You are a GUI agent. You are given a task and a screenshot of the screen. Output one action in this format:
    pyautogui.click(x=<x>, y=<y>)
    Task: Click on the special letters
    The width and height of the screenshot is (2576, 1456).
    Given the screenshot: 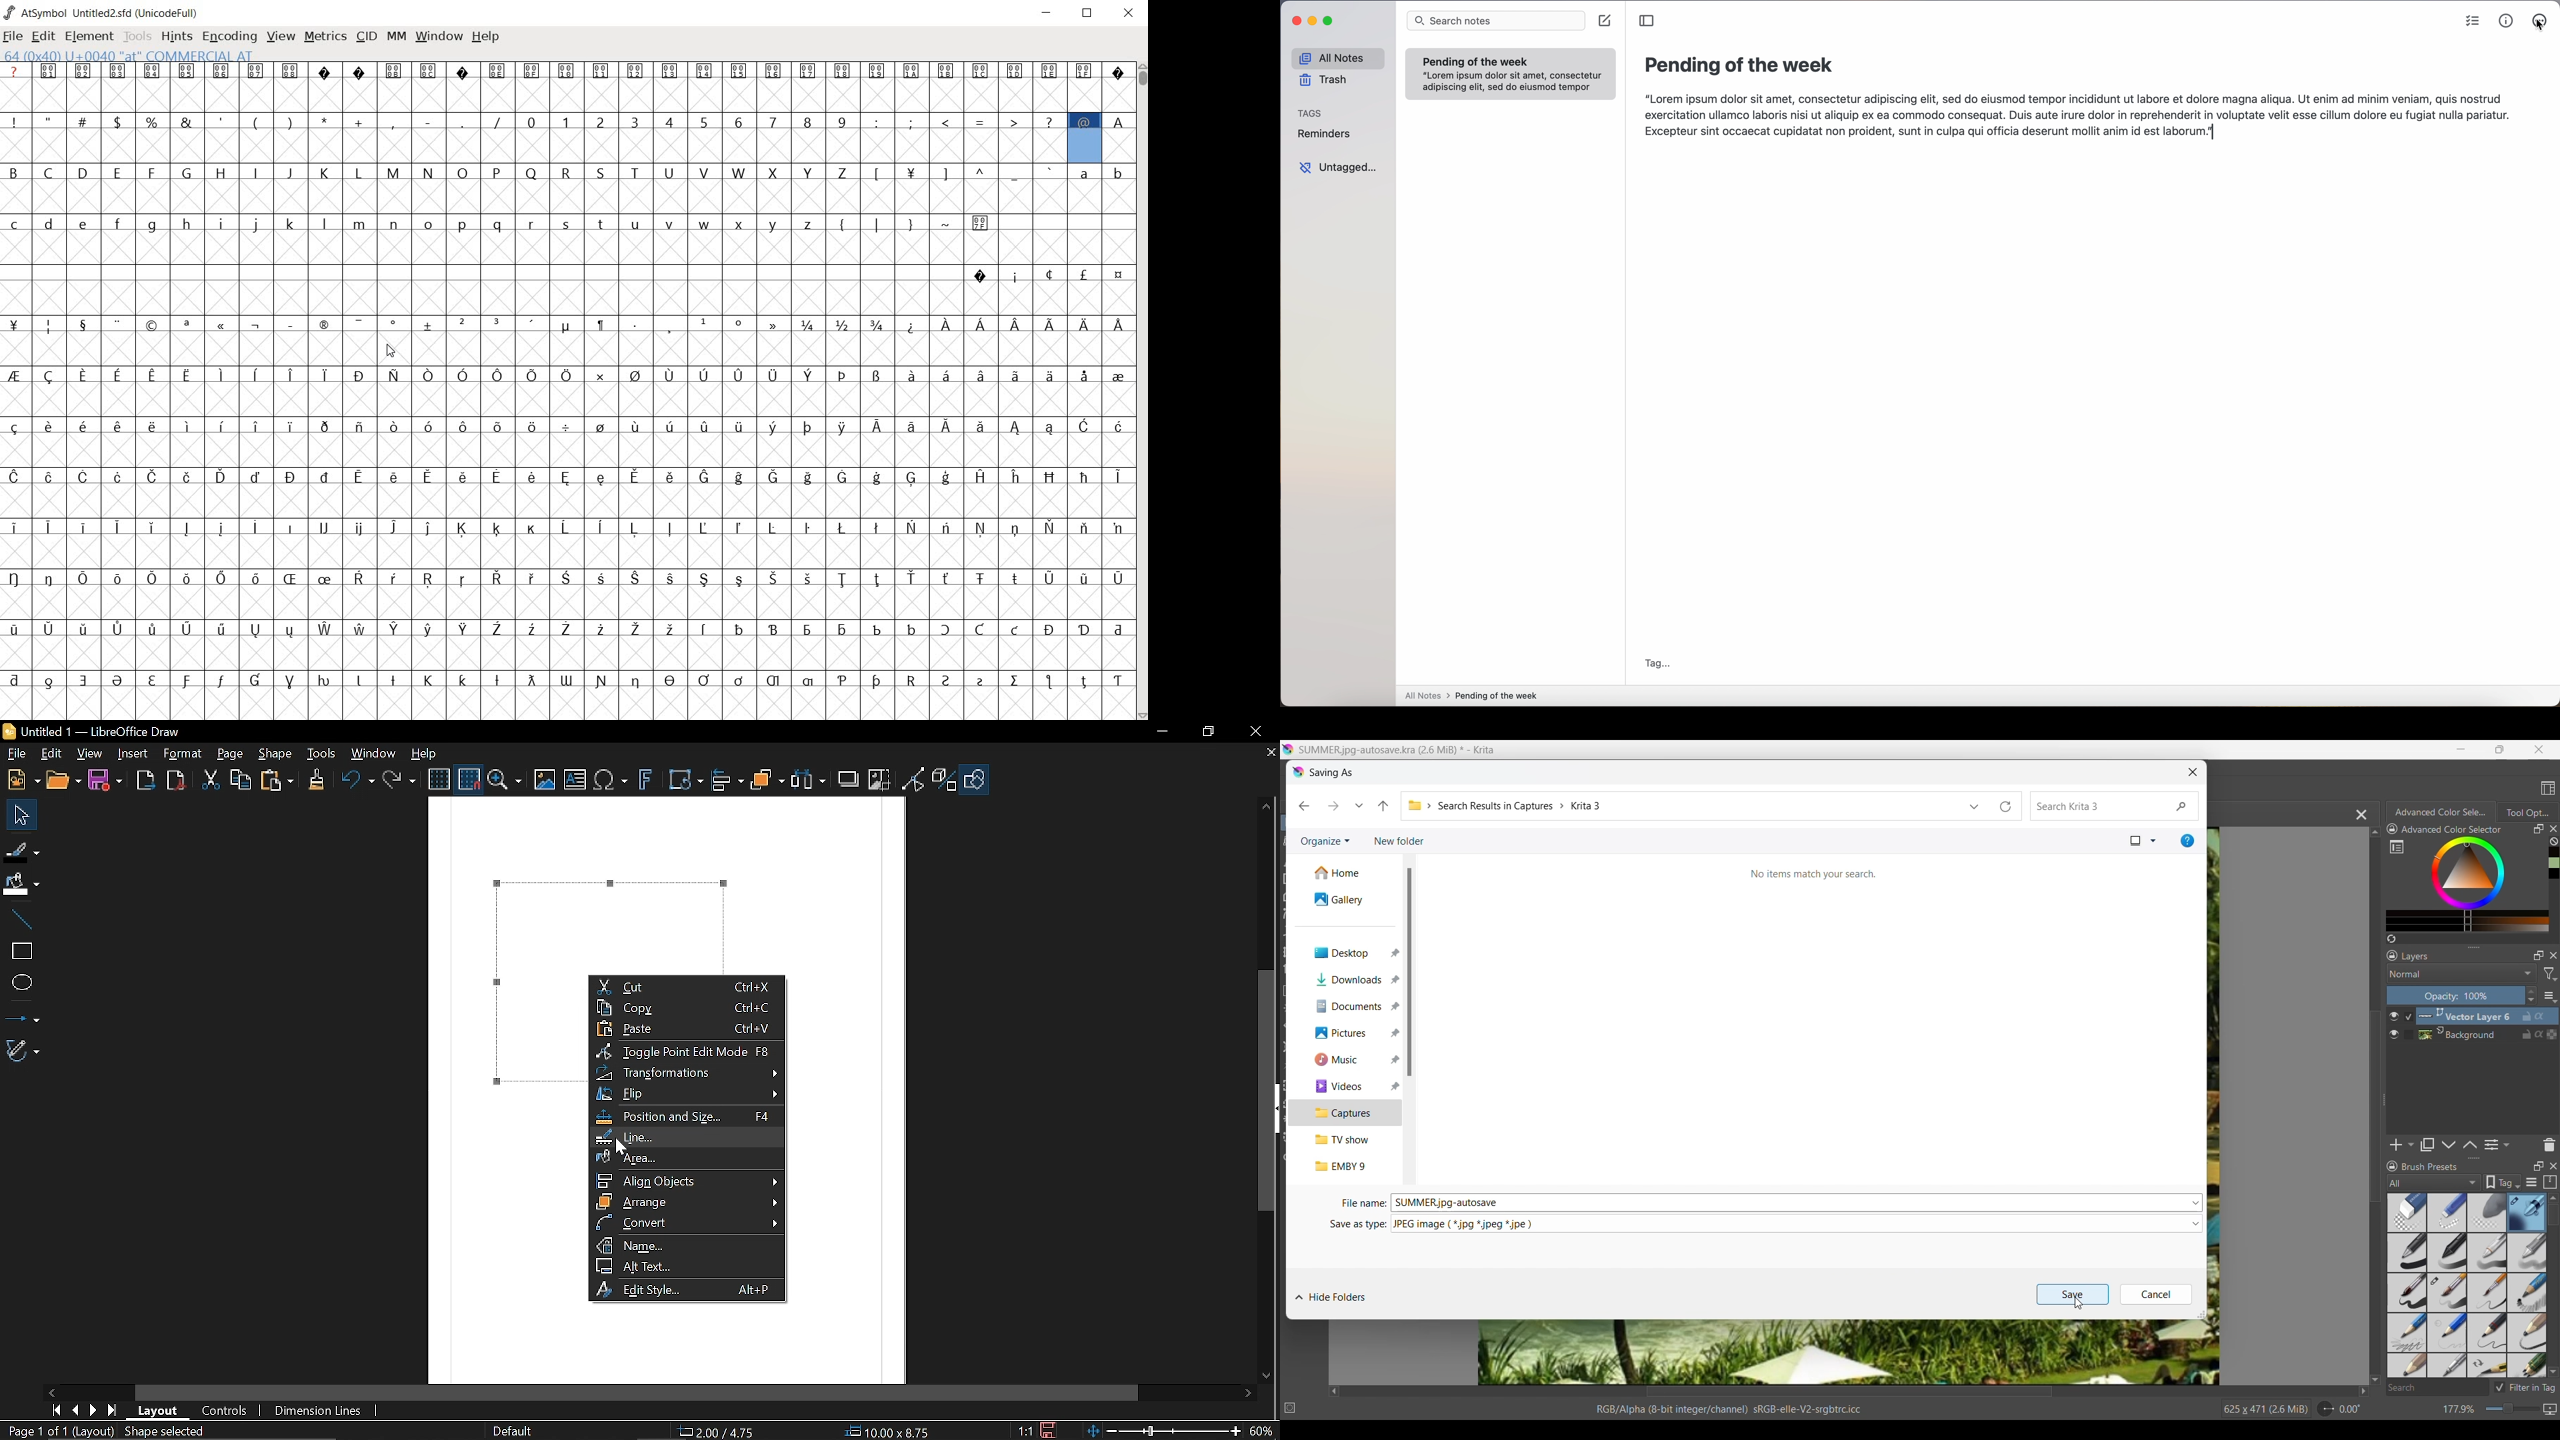 What is the action you would take?
    pyautogui.click(x=570, y=525)
    